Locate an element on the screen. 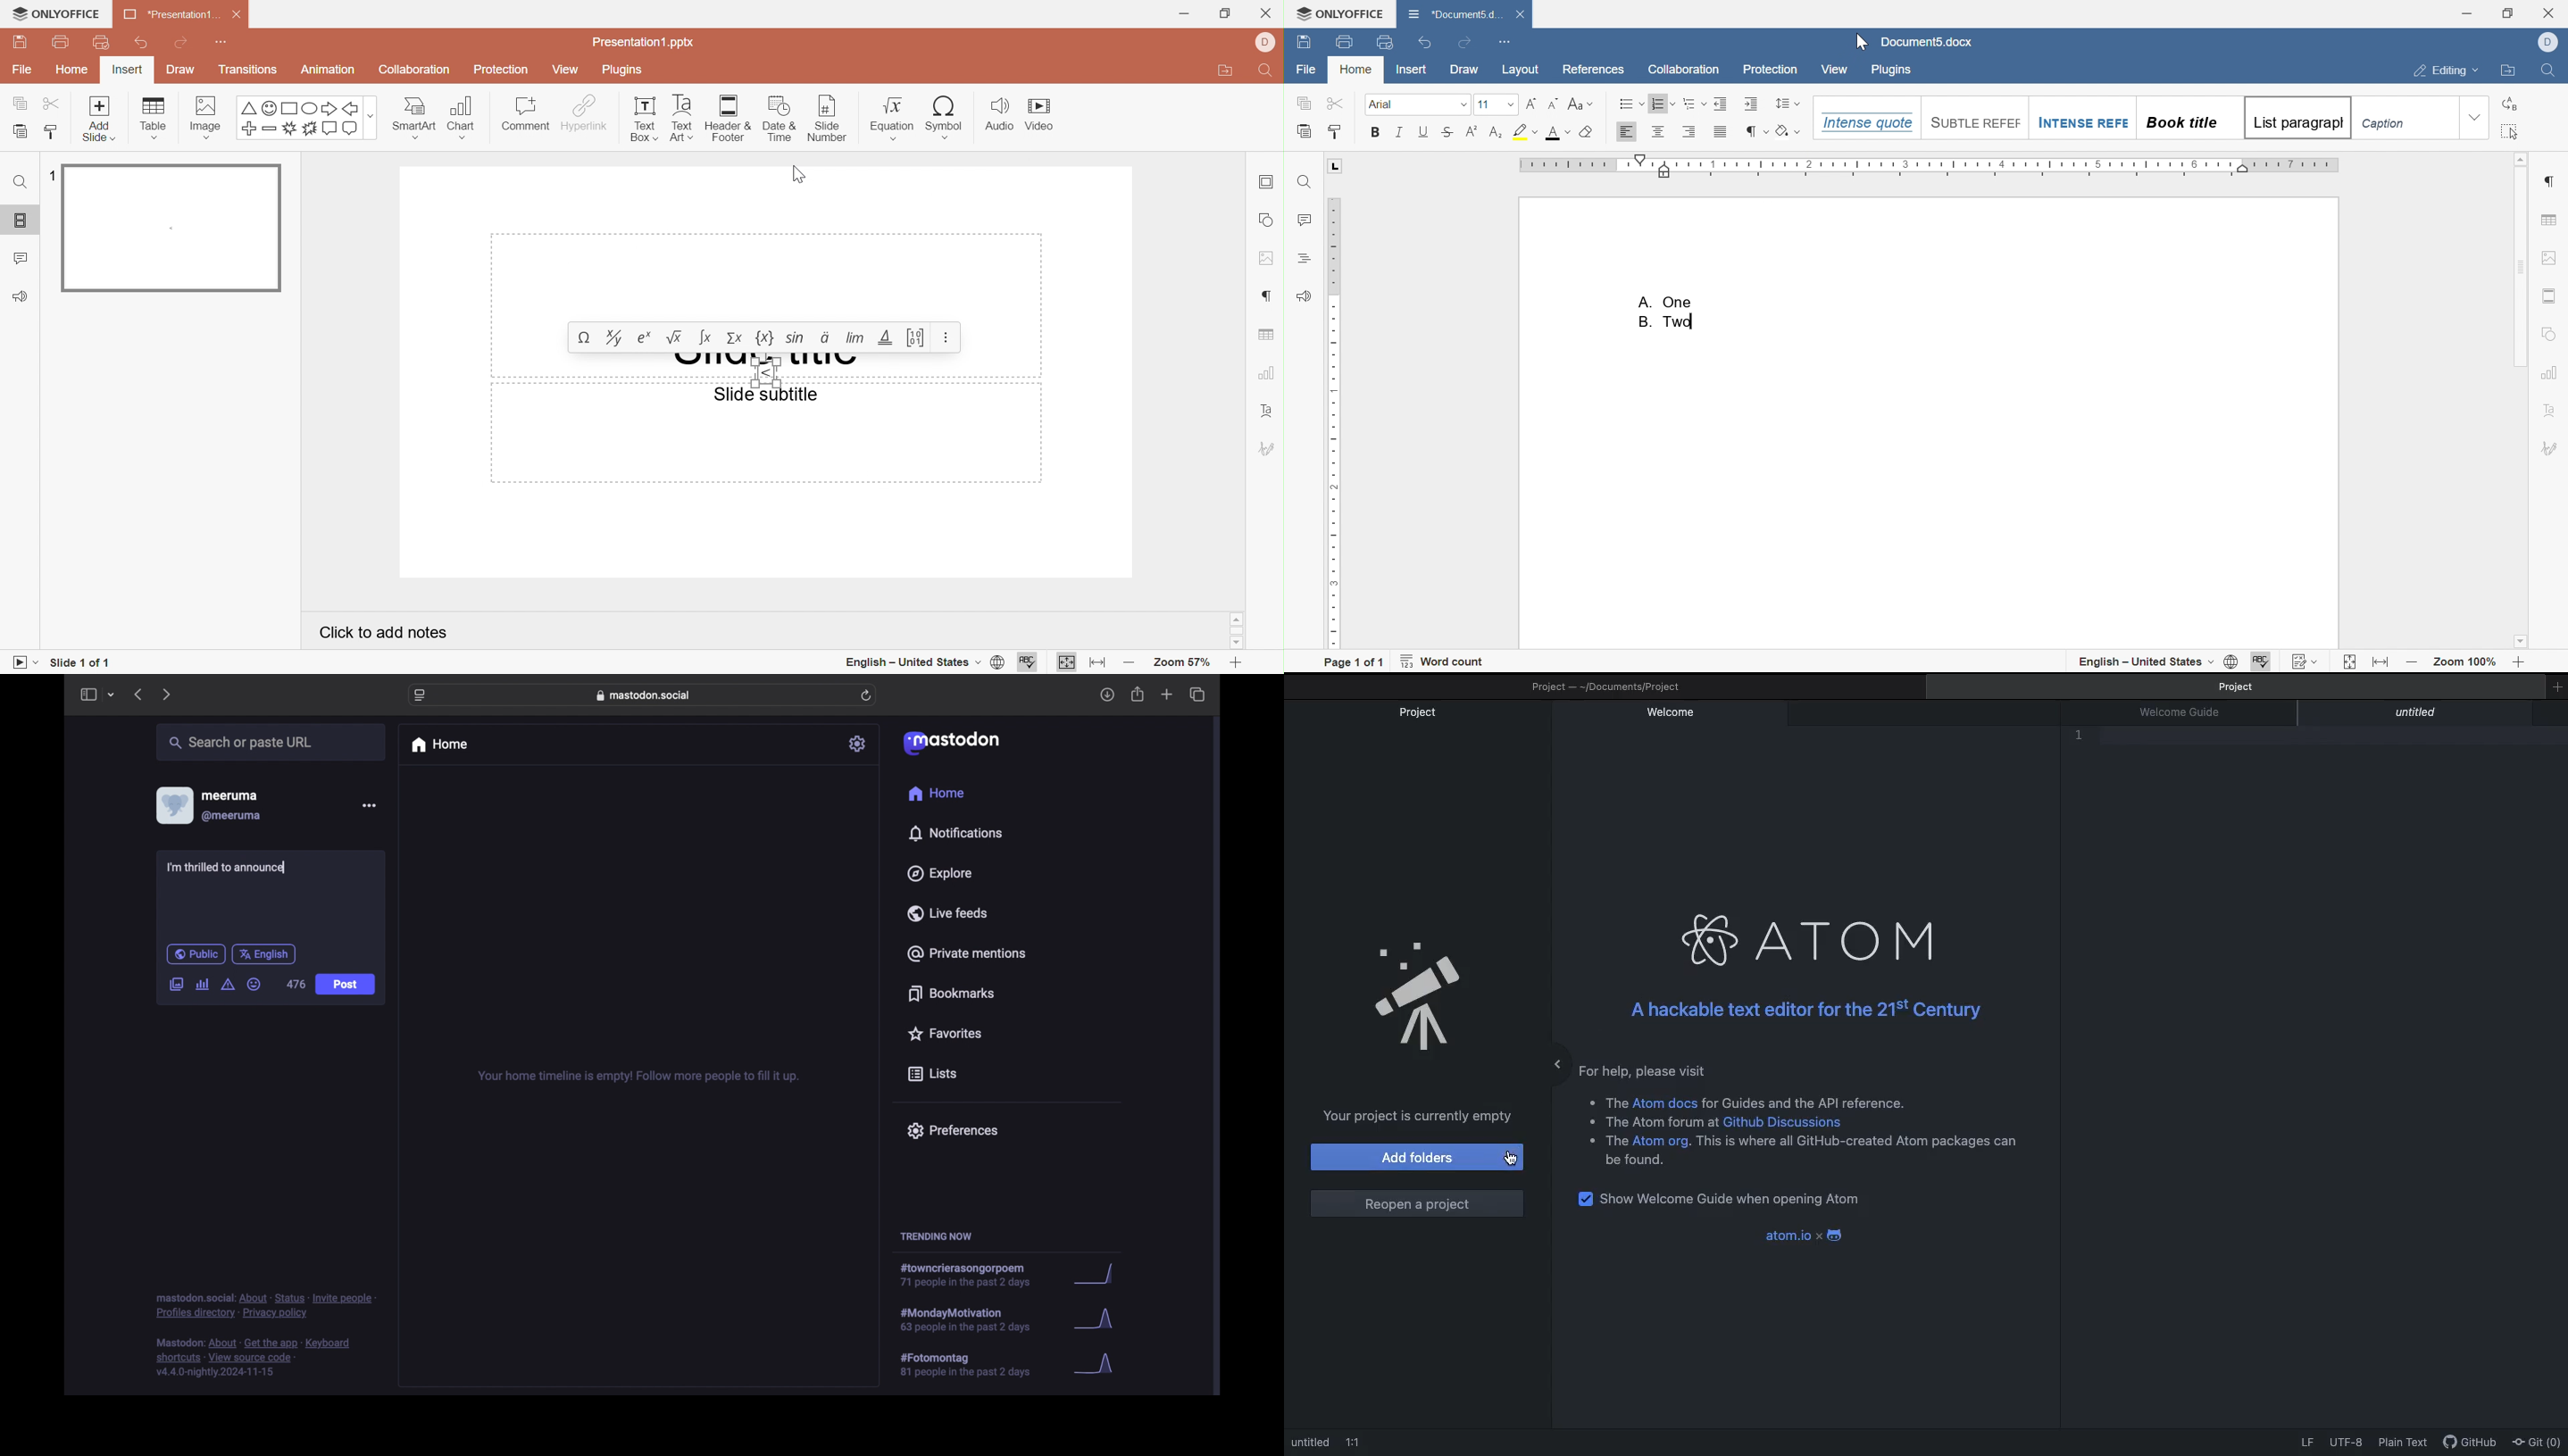 This screenshot has height=1456, width=2576. Find is located at coordinates (23, 183).